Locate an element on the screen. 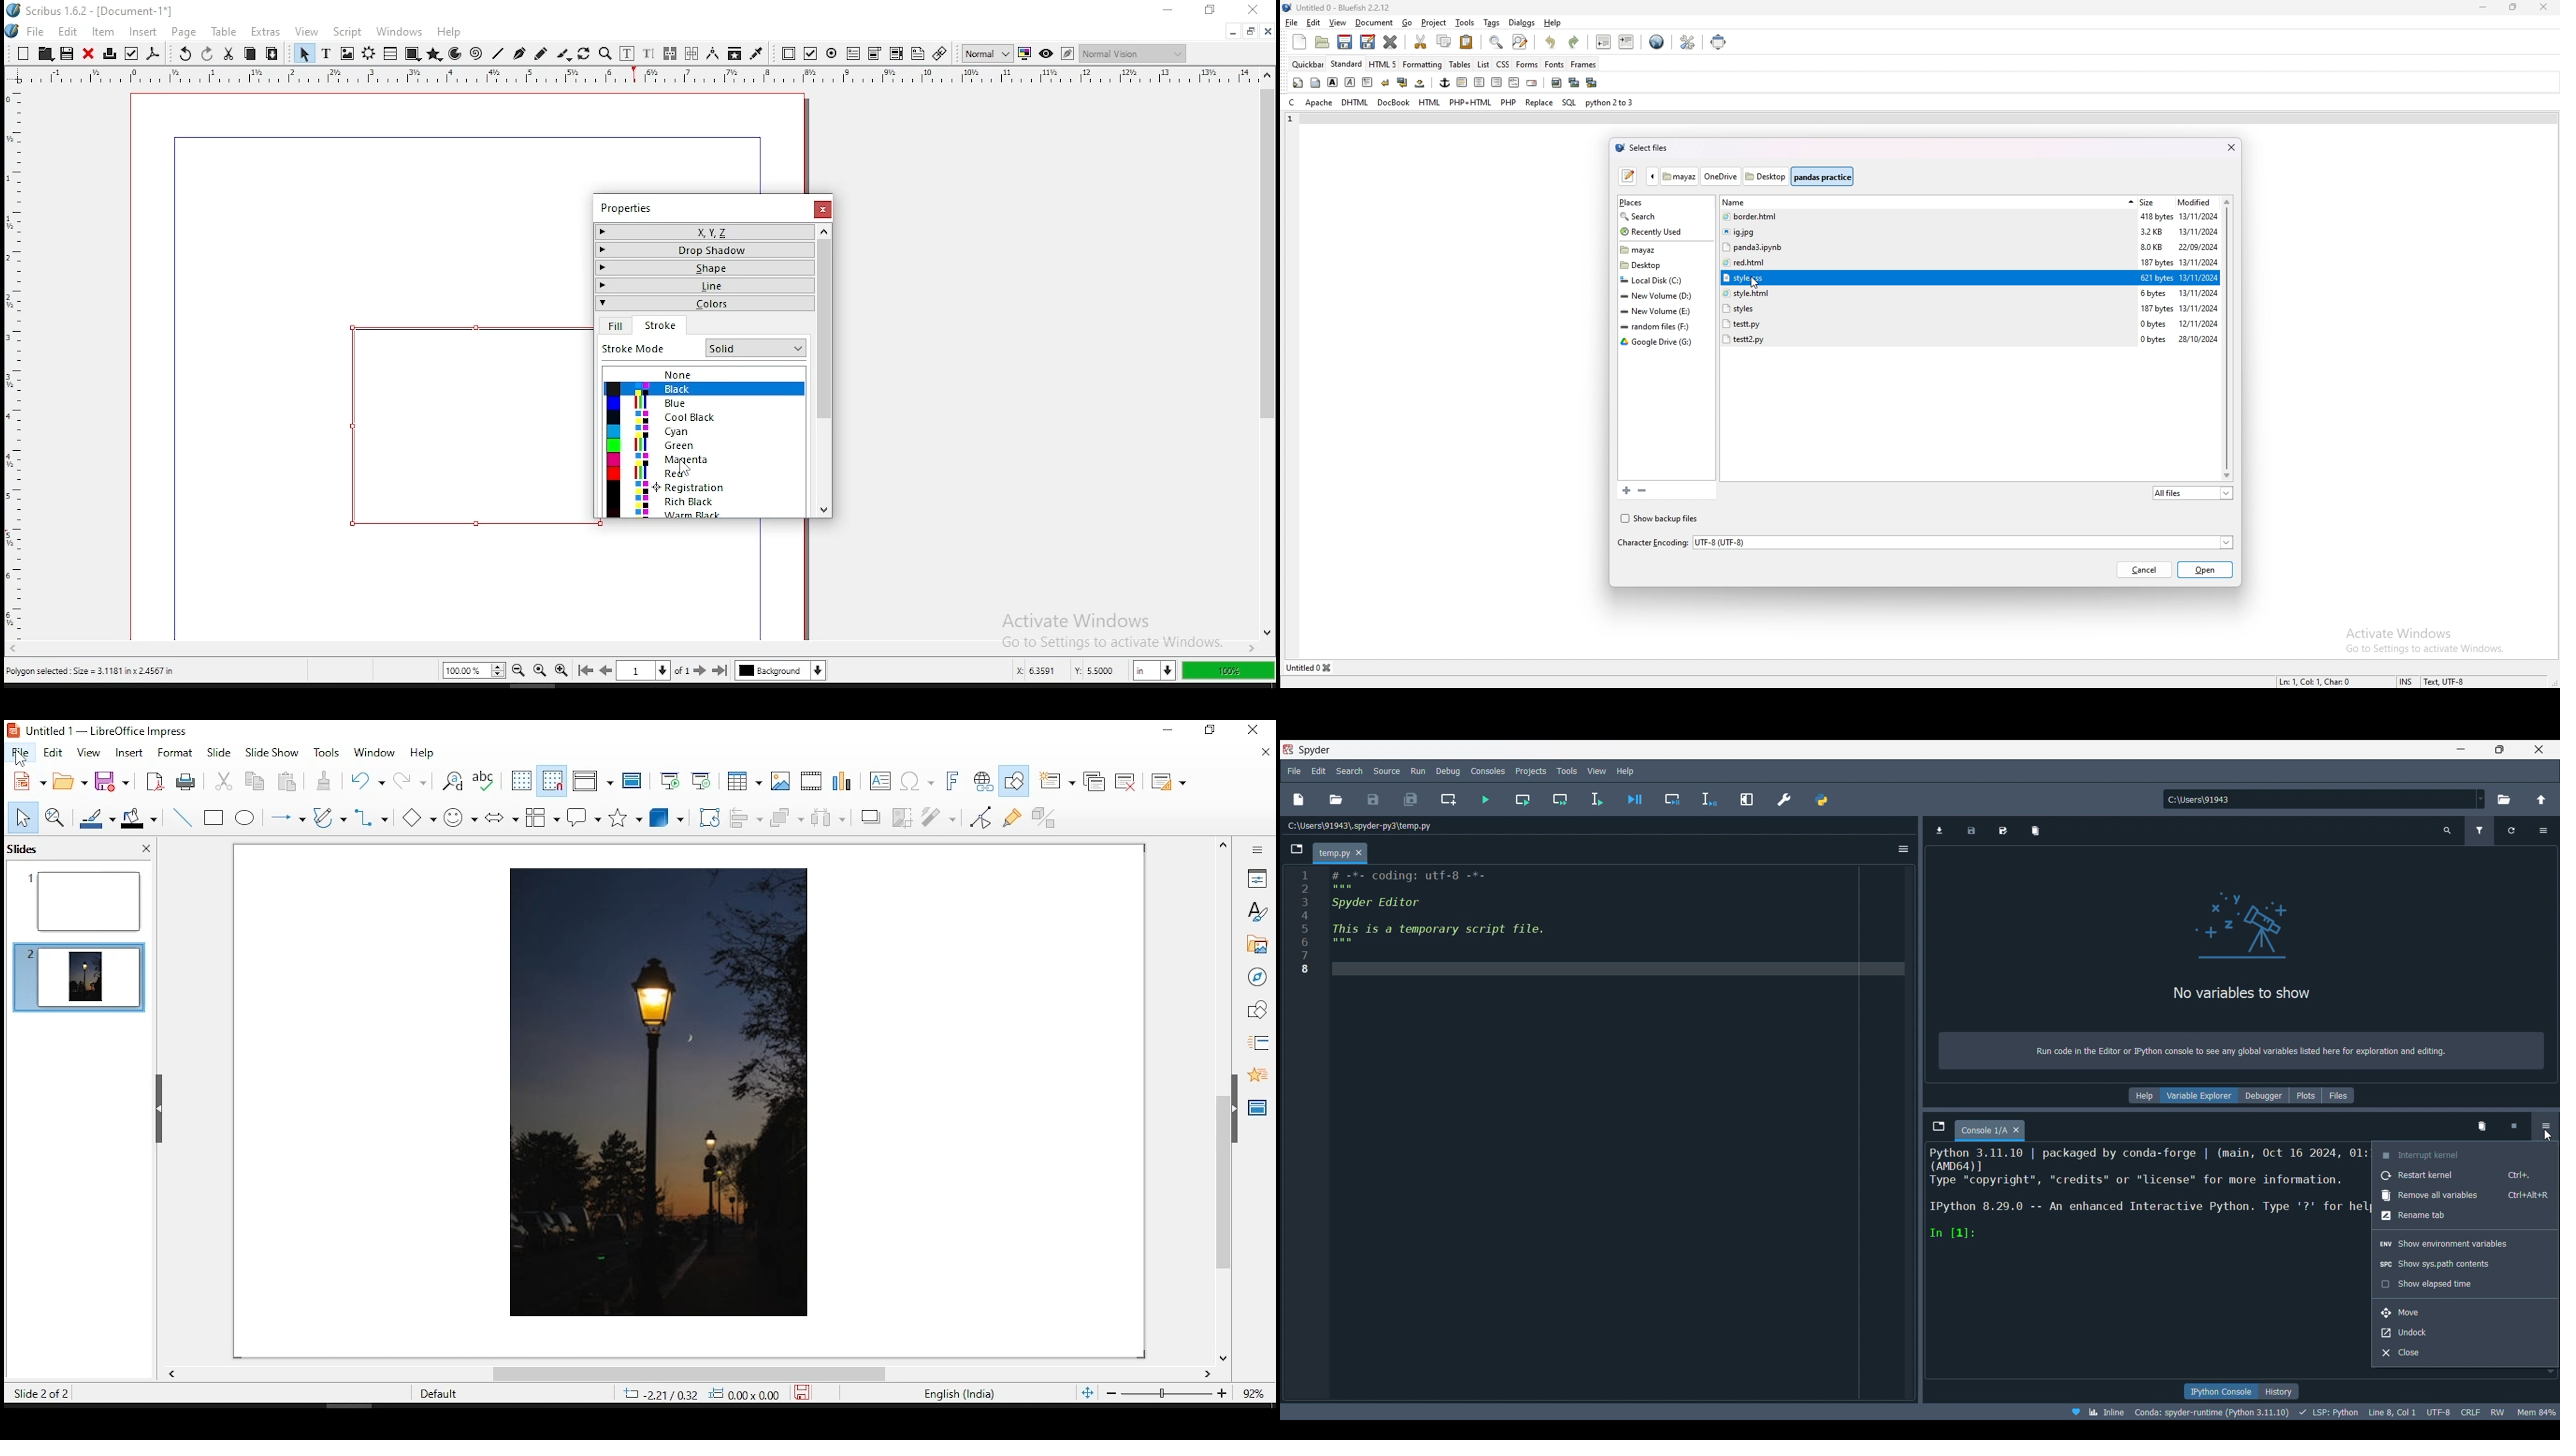 This screenshot has height=1456, width=2576. ellipse is located at coordinates (246, 818).